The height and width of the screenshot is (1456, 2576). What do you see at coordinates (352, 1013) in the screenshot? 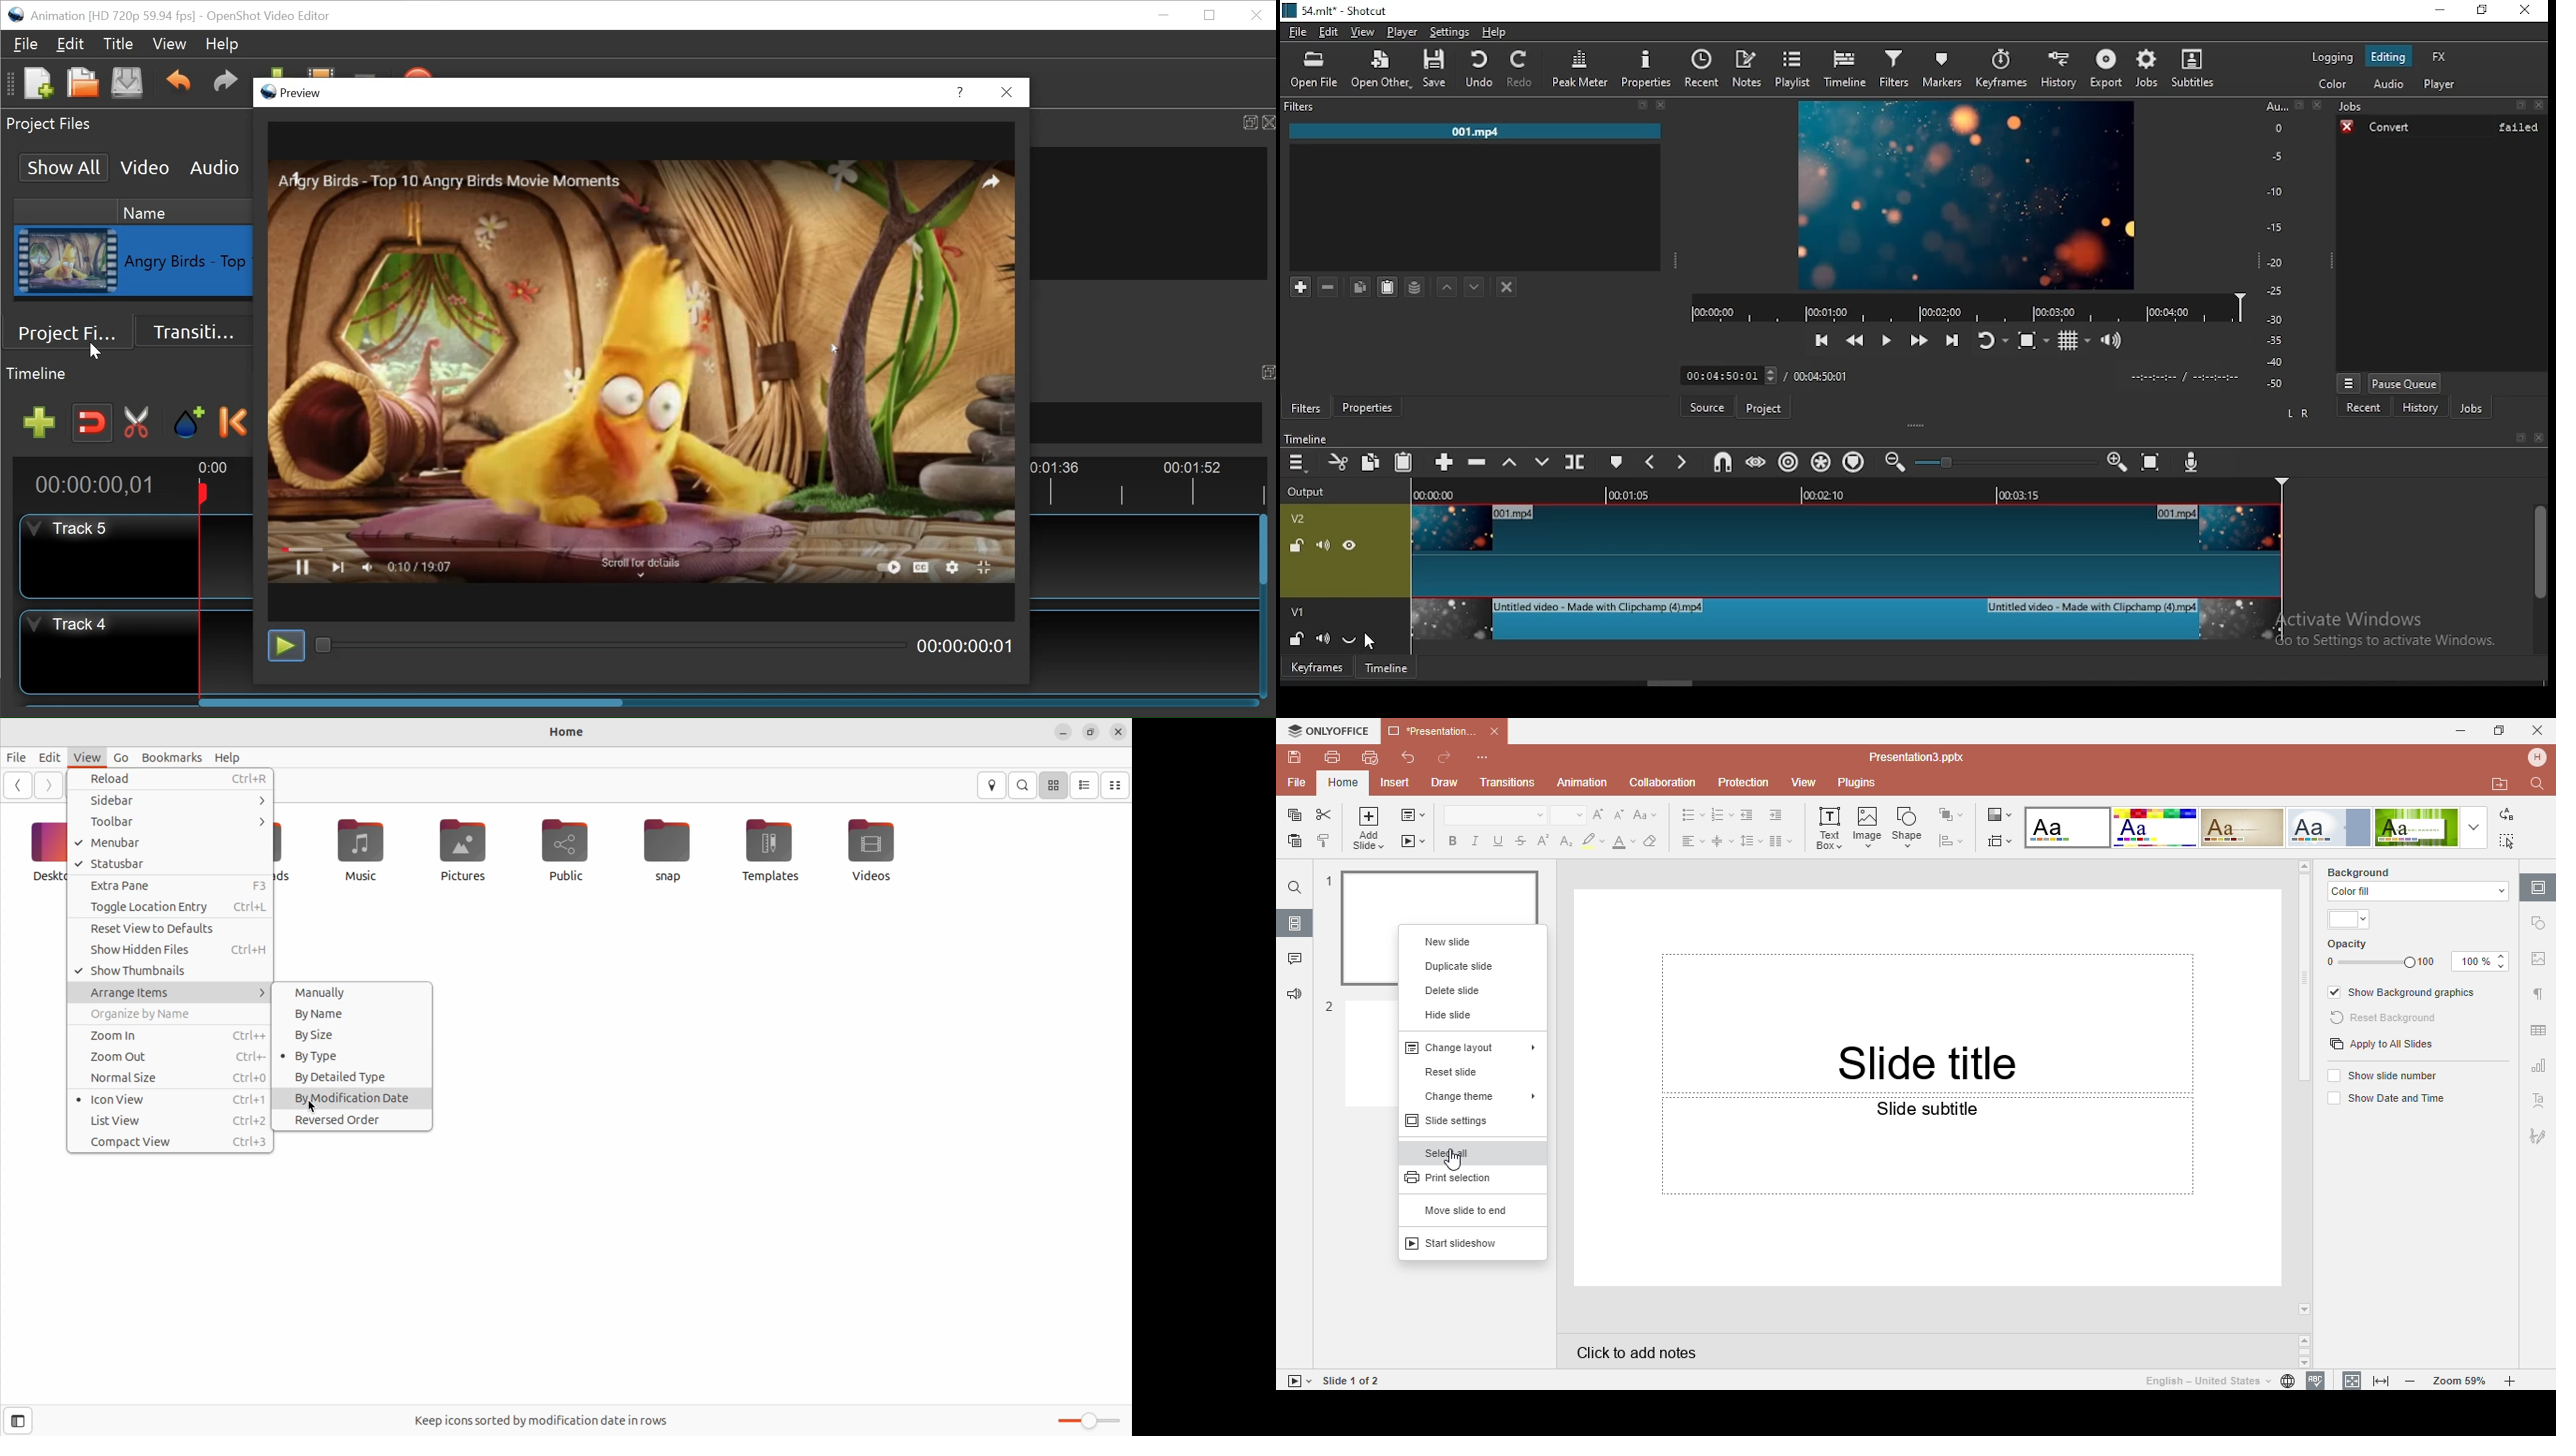
I see `by name` at bounding box center [352, 1013].